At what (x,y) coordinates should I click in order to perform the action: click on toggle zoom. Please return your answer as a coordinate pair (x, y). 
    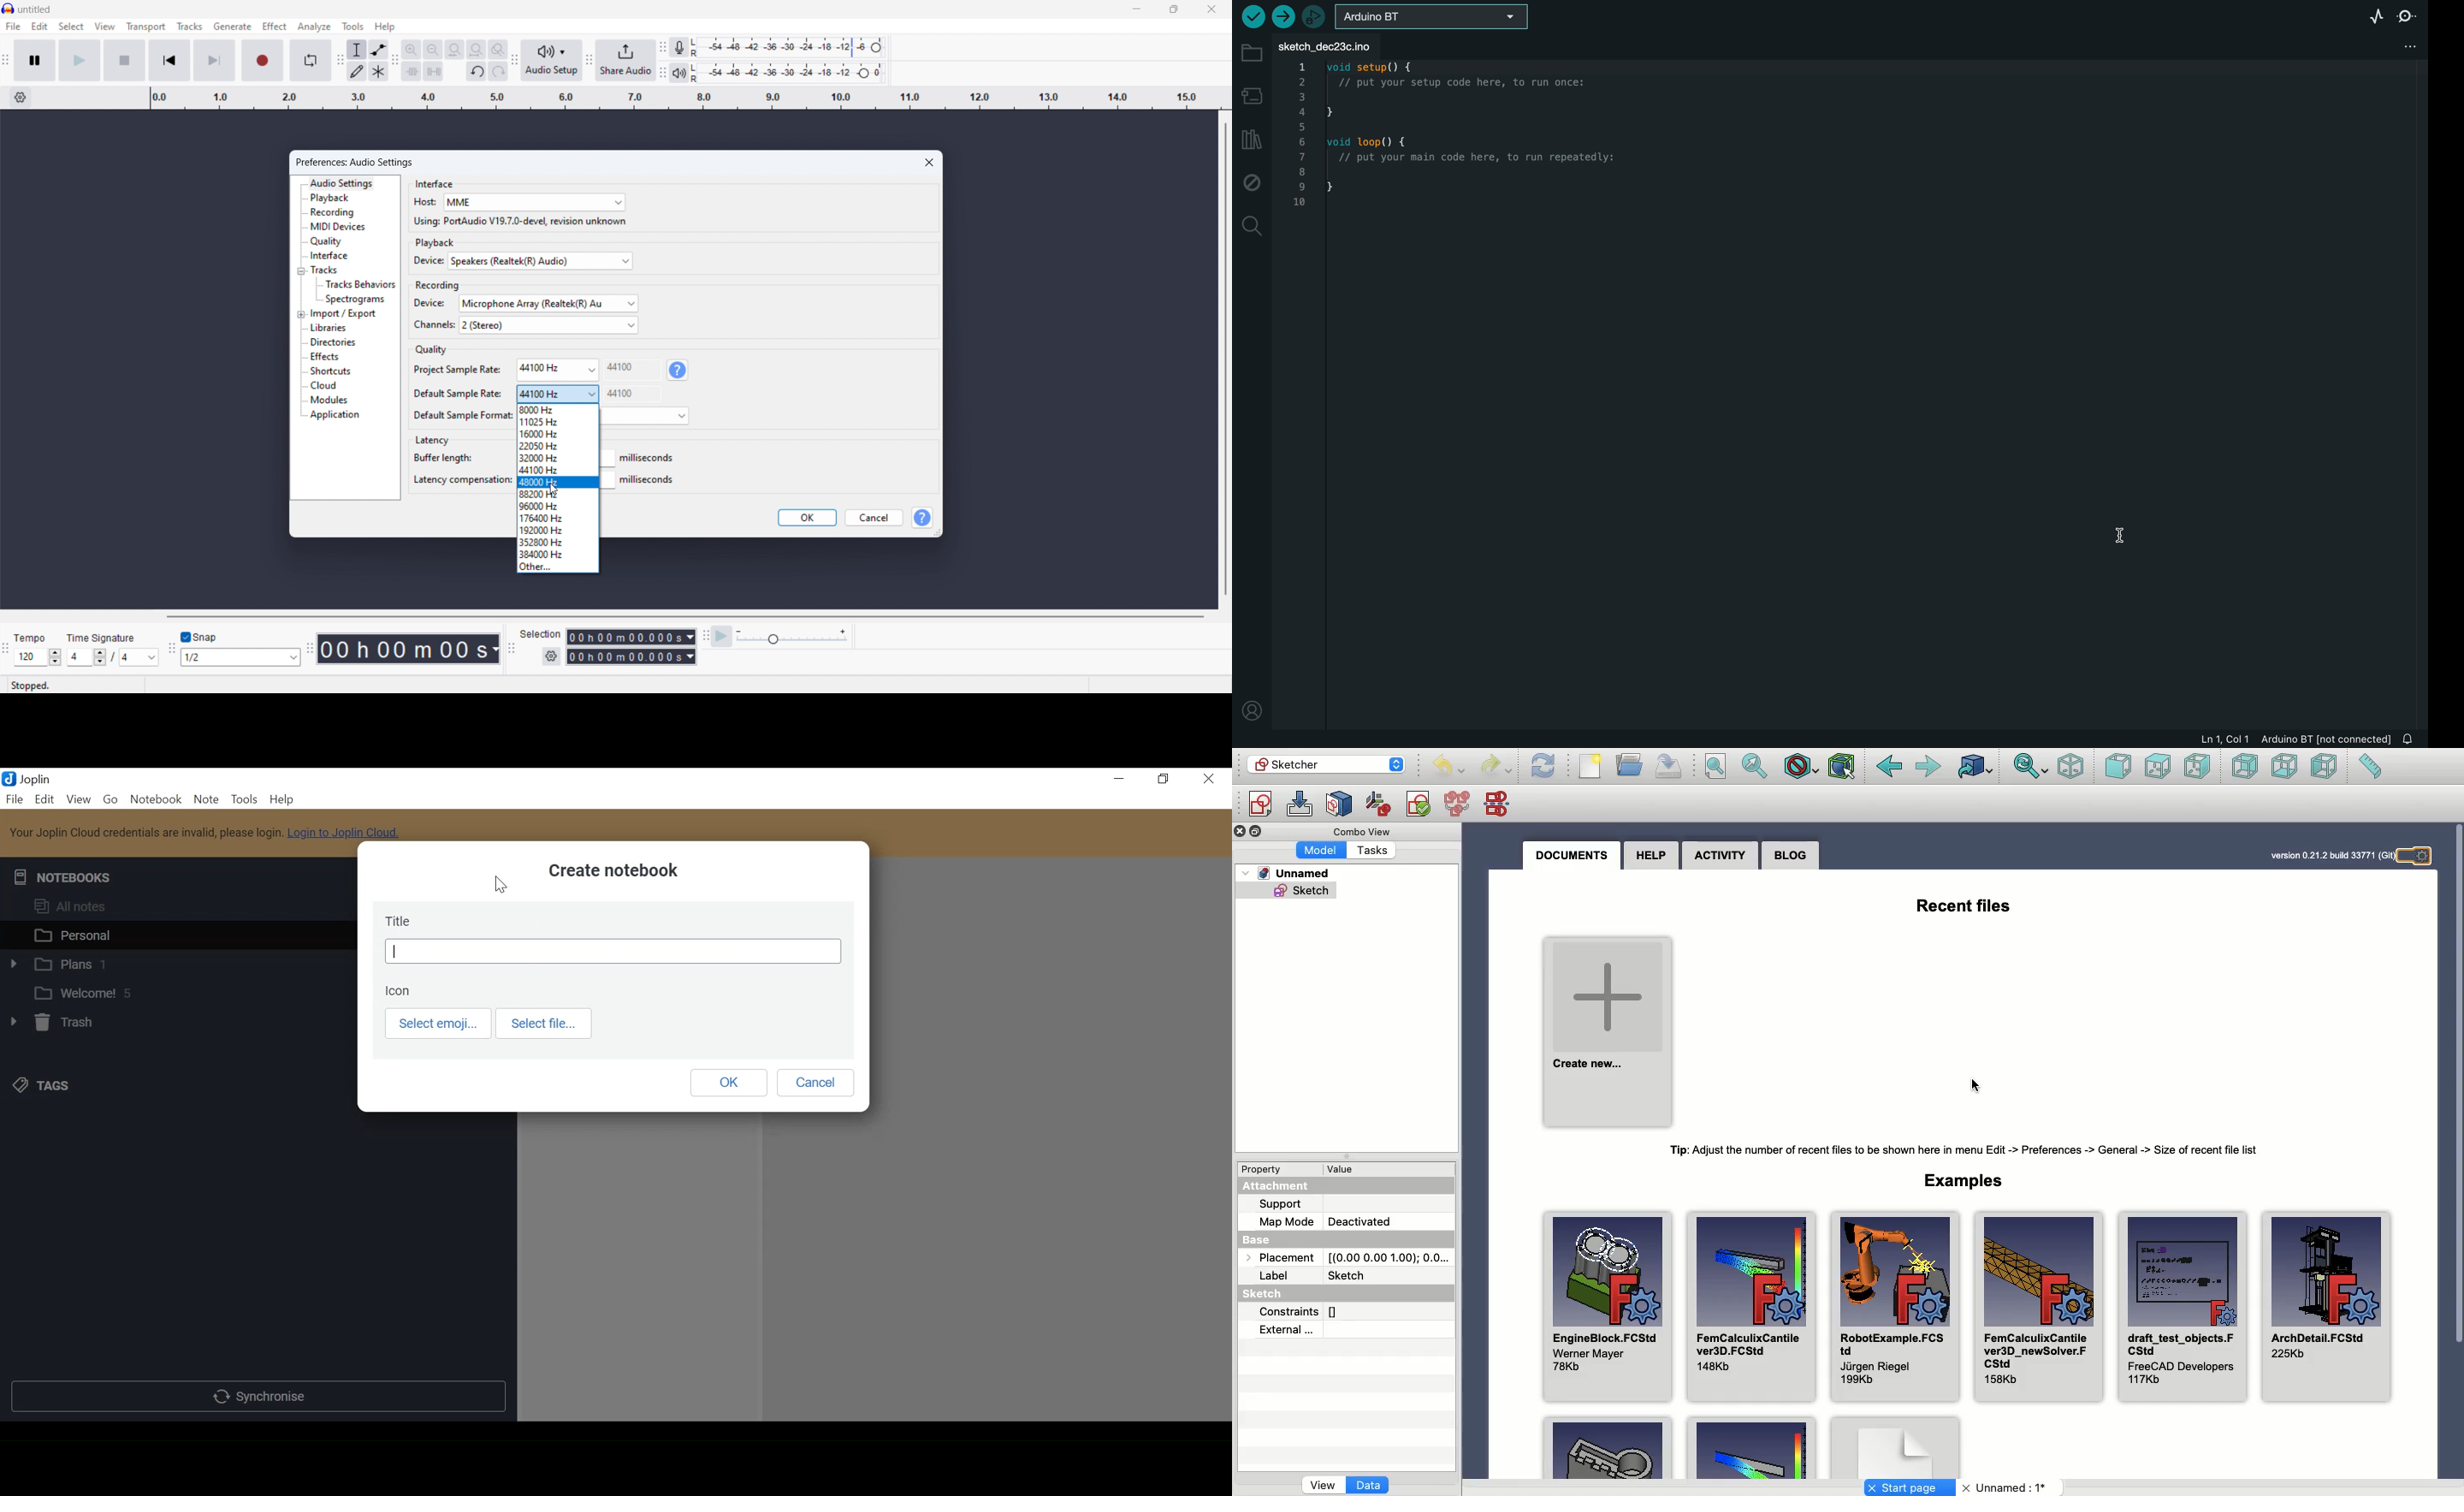
    Looking at the image, I should click on (497, 49).